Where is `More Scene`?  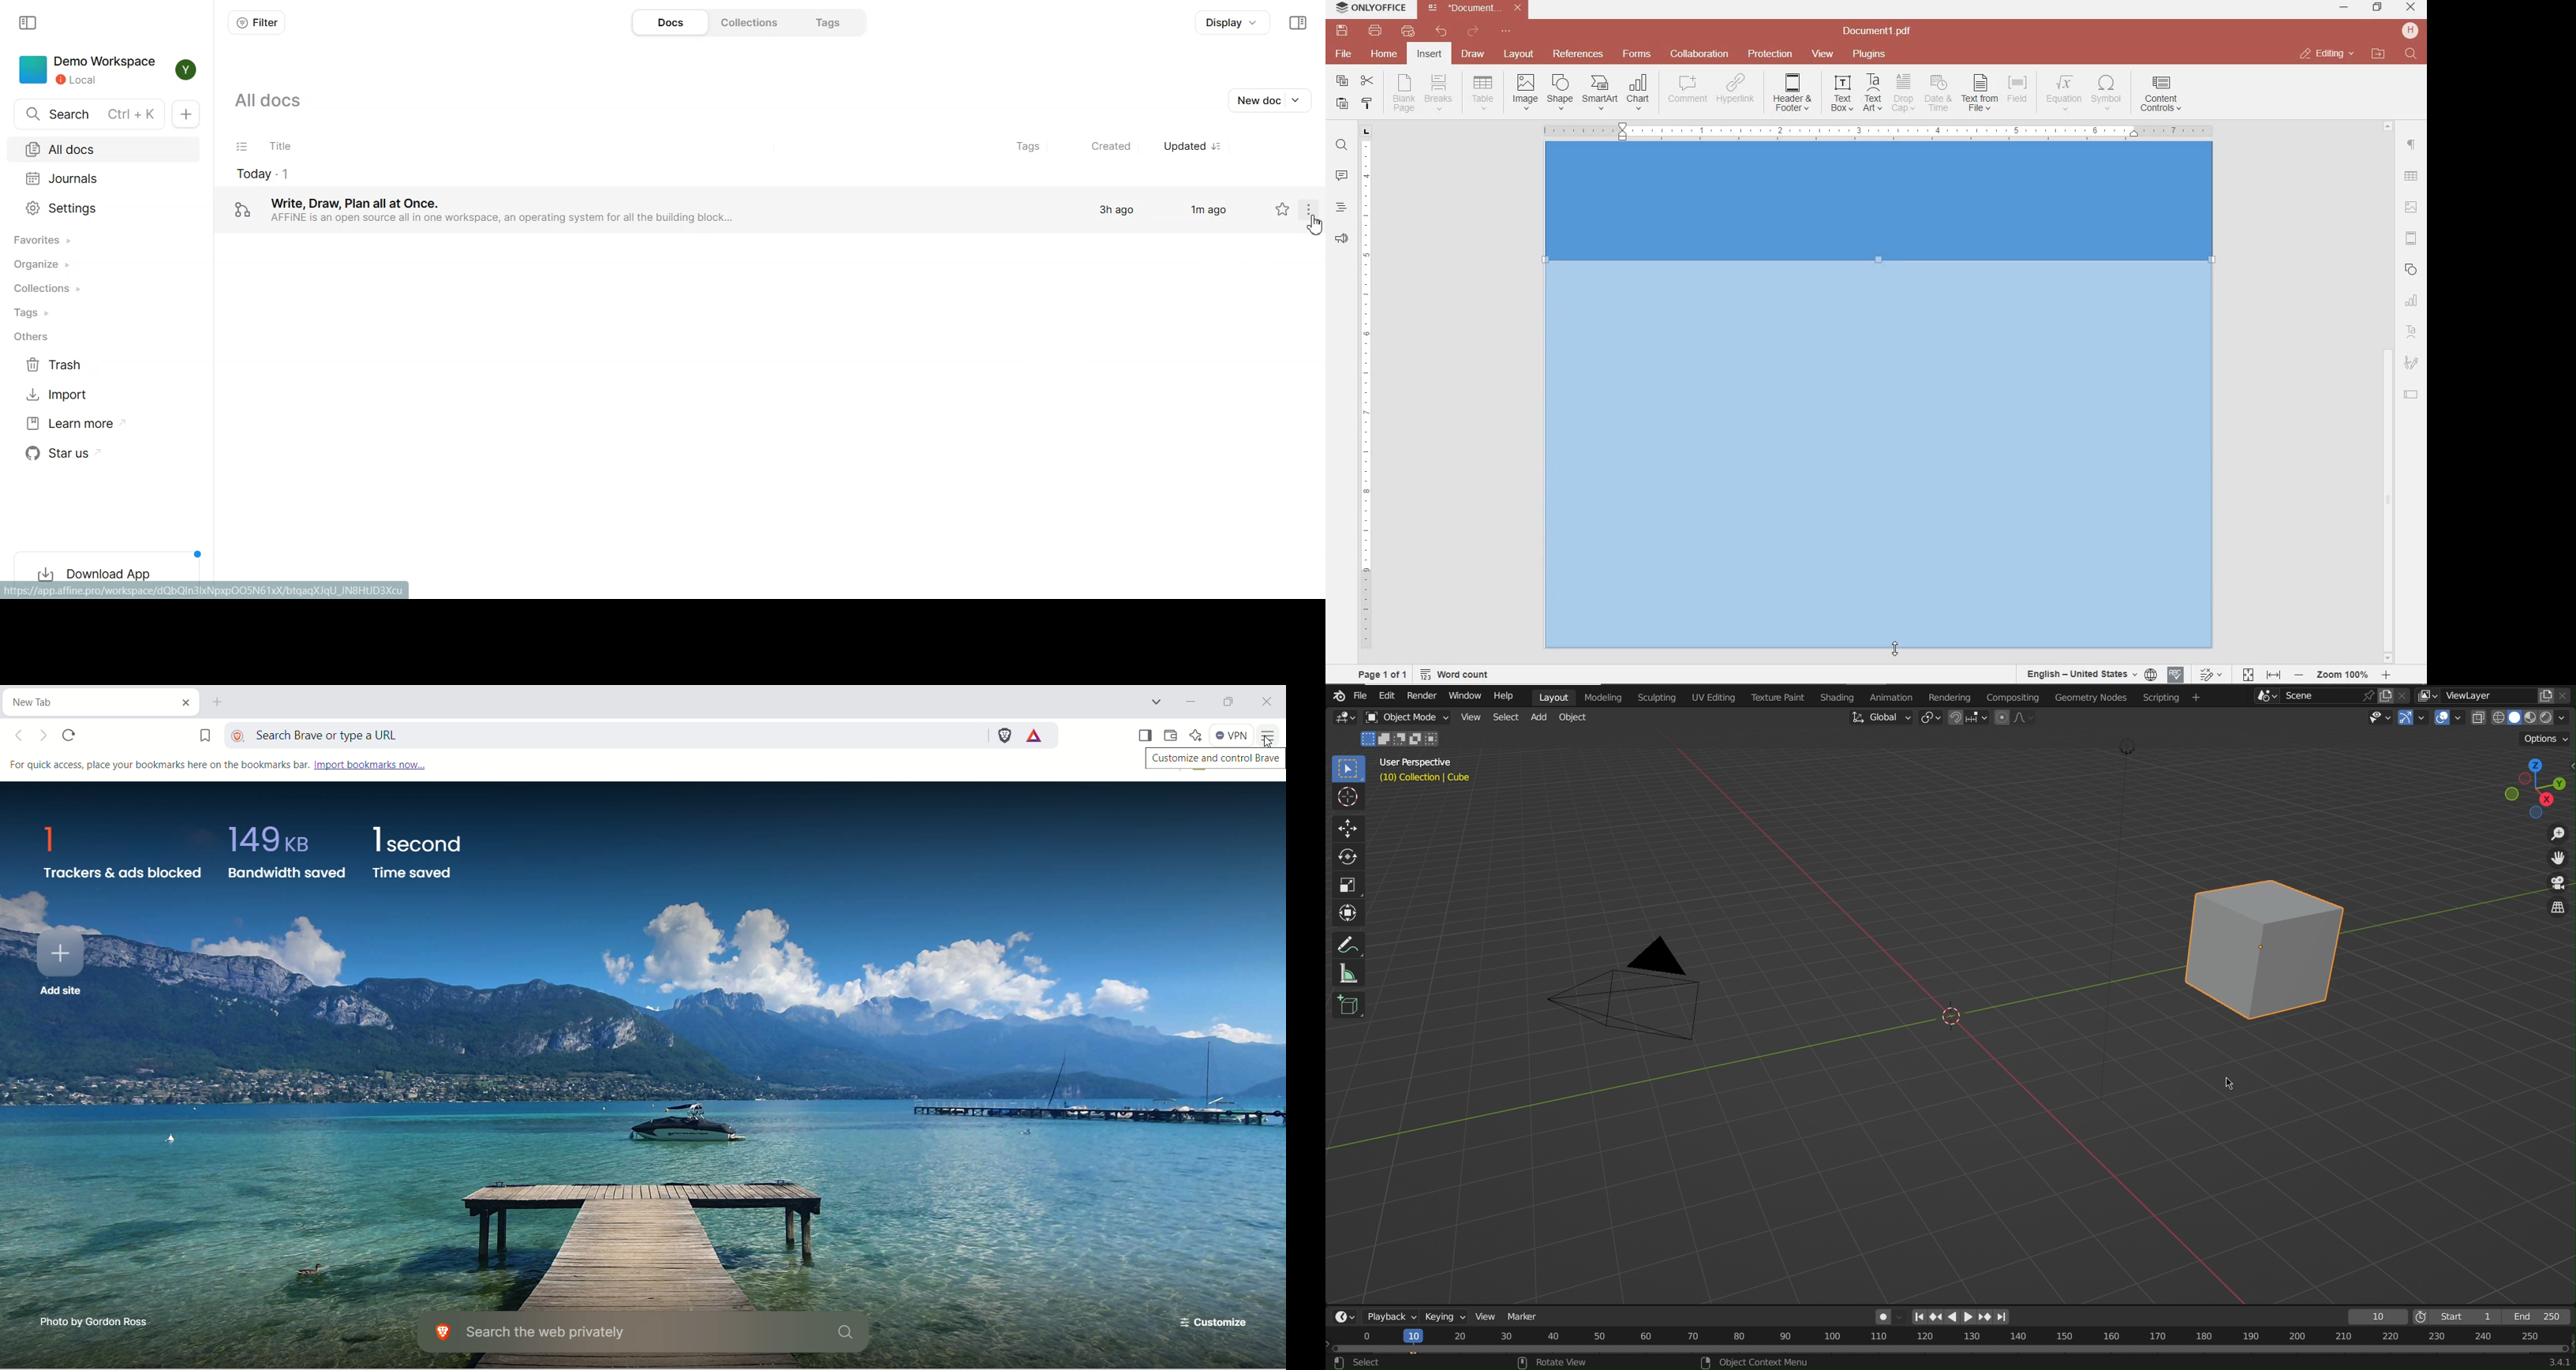 More Scene is located at coordinates (2265, 695).